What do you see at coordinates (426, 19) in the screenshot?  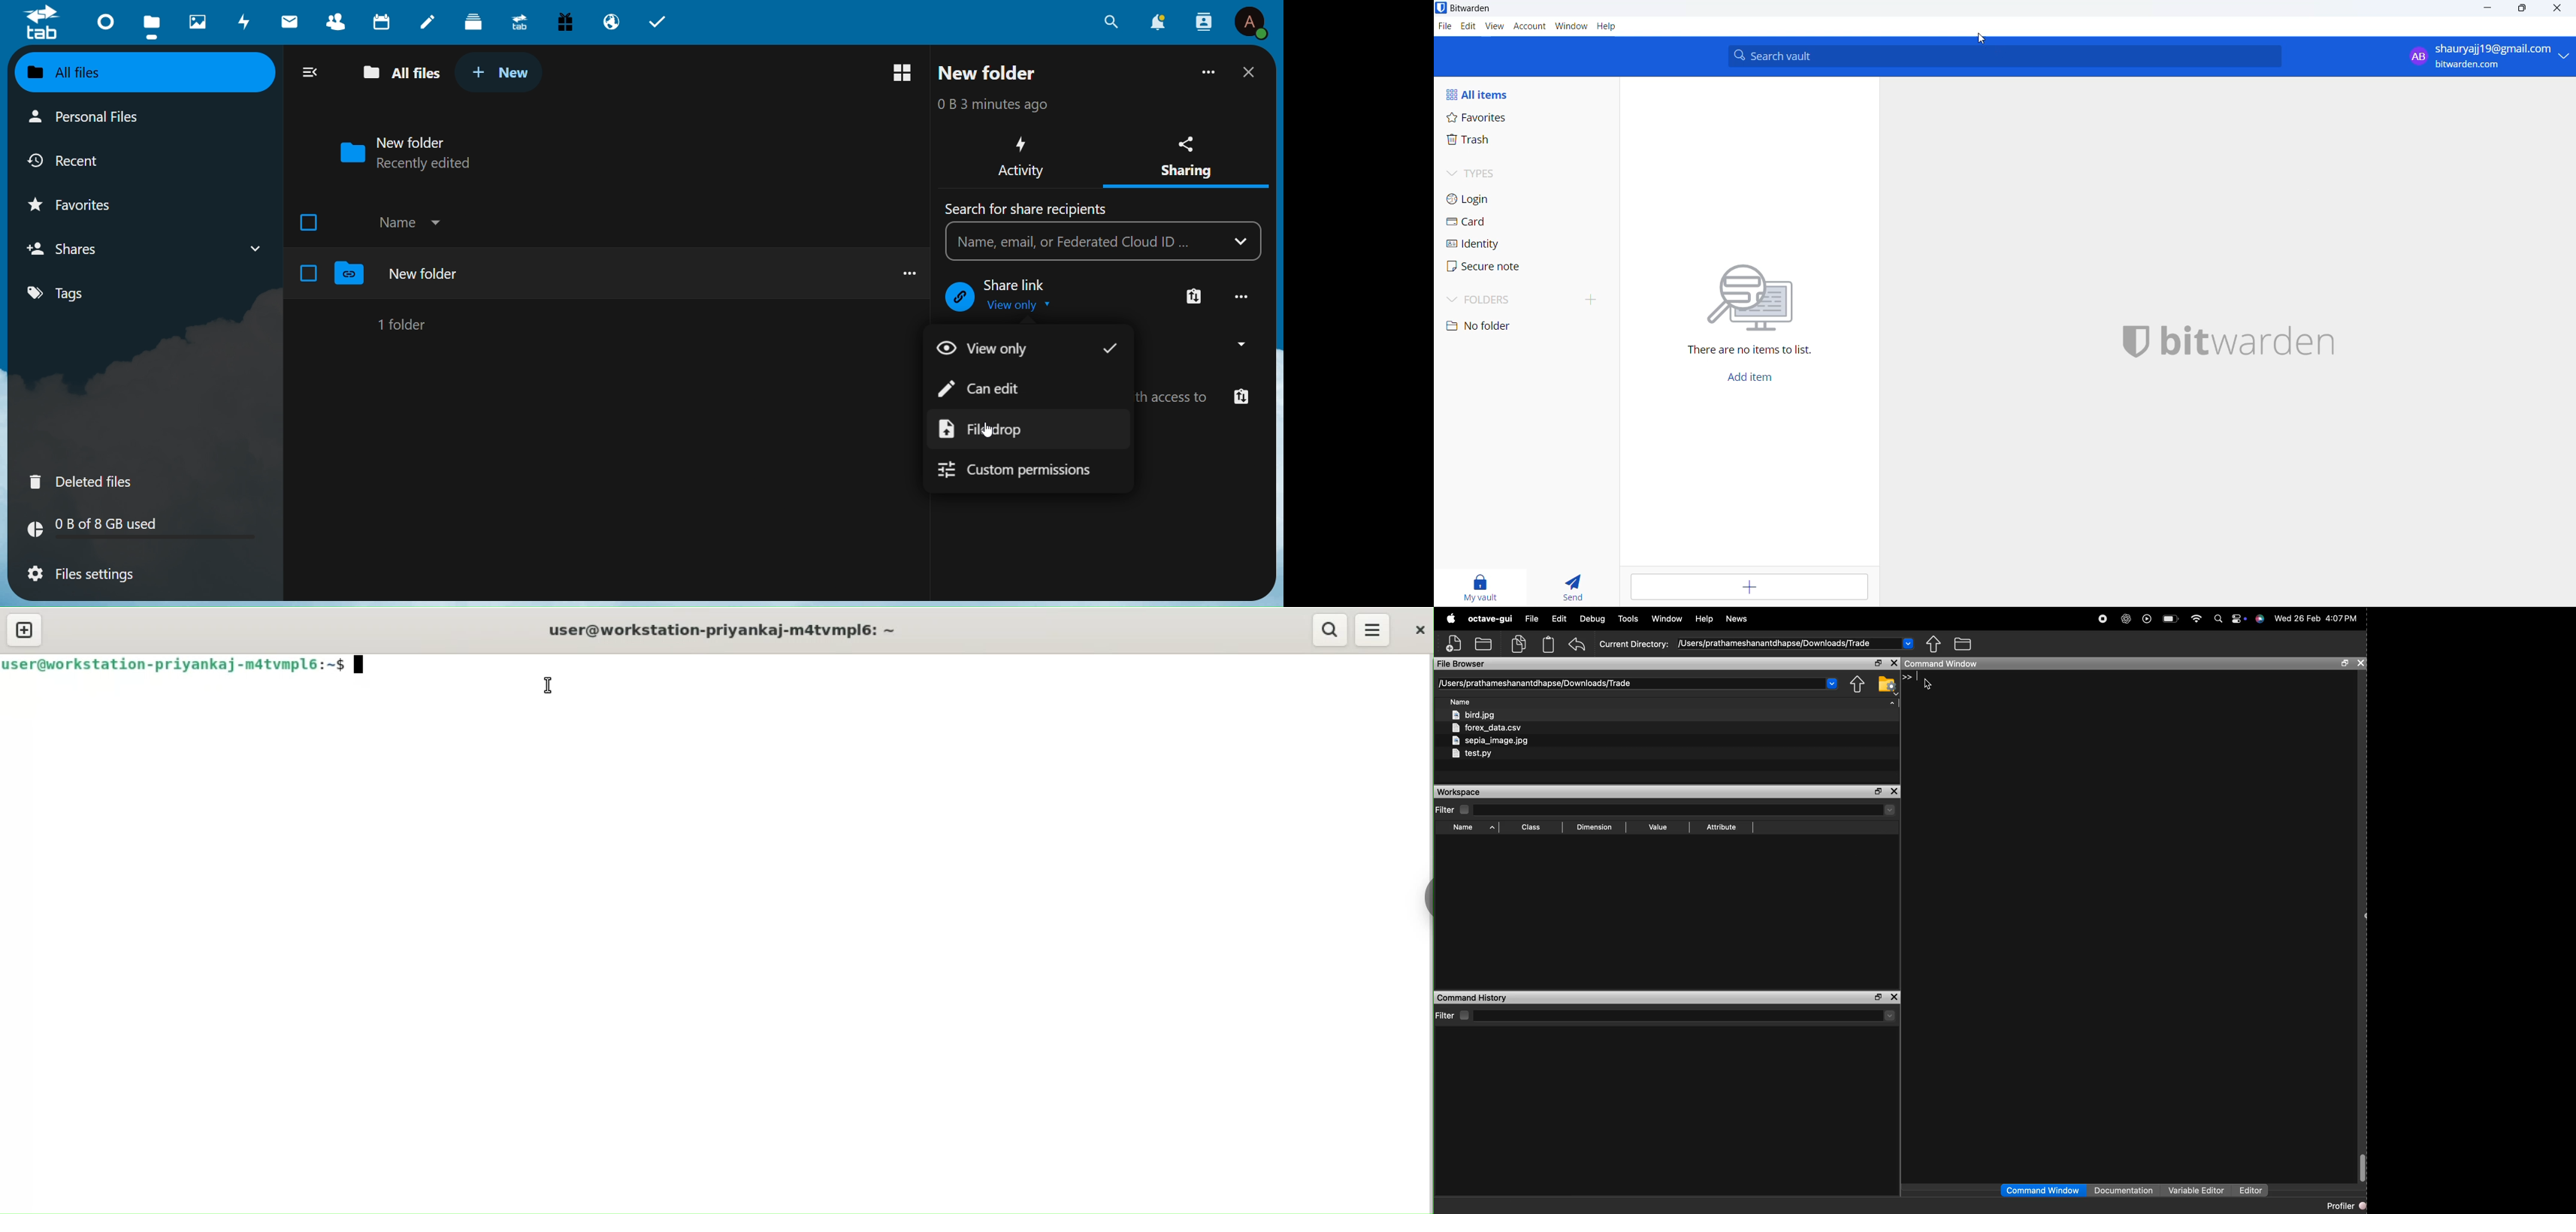 I see `Notes` at bounding box center [426, 19].